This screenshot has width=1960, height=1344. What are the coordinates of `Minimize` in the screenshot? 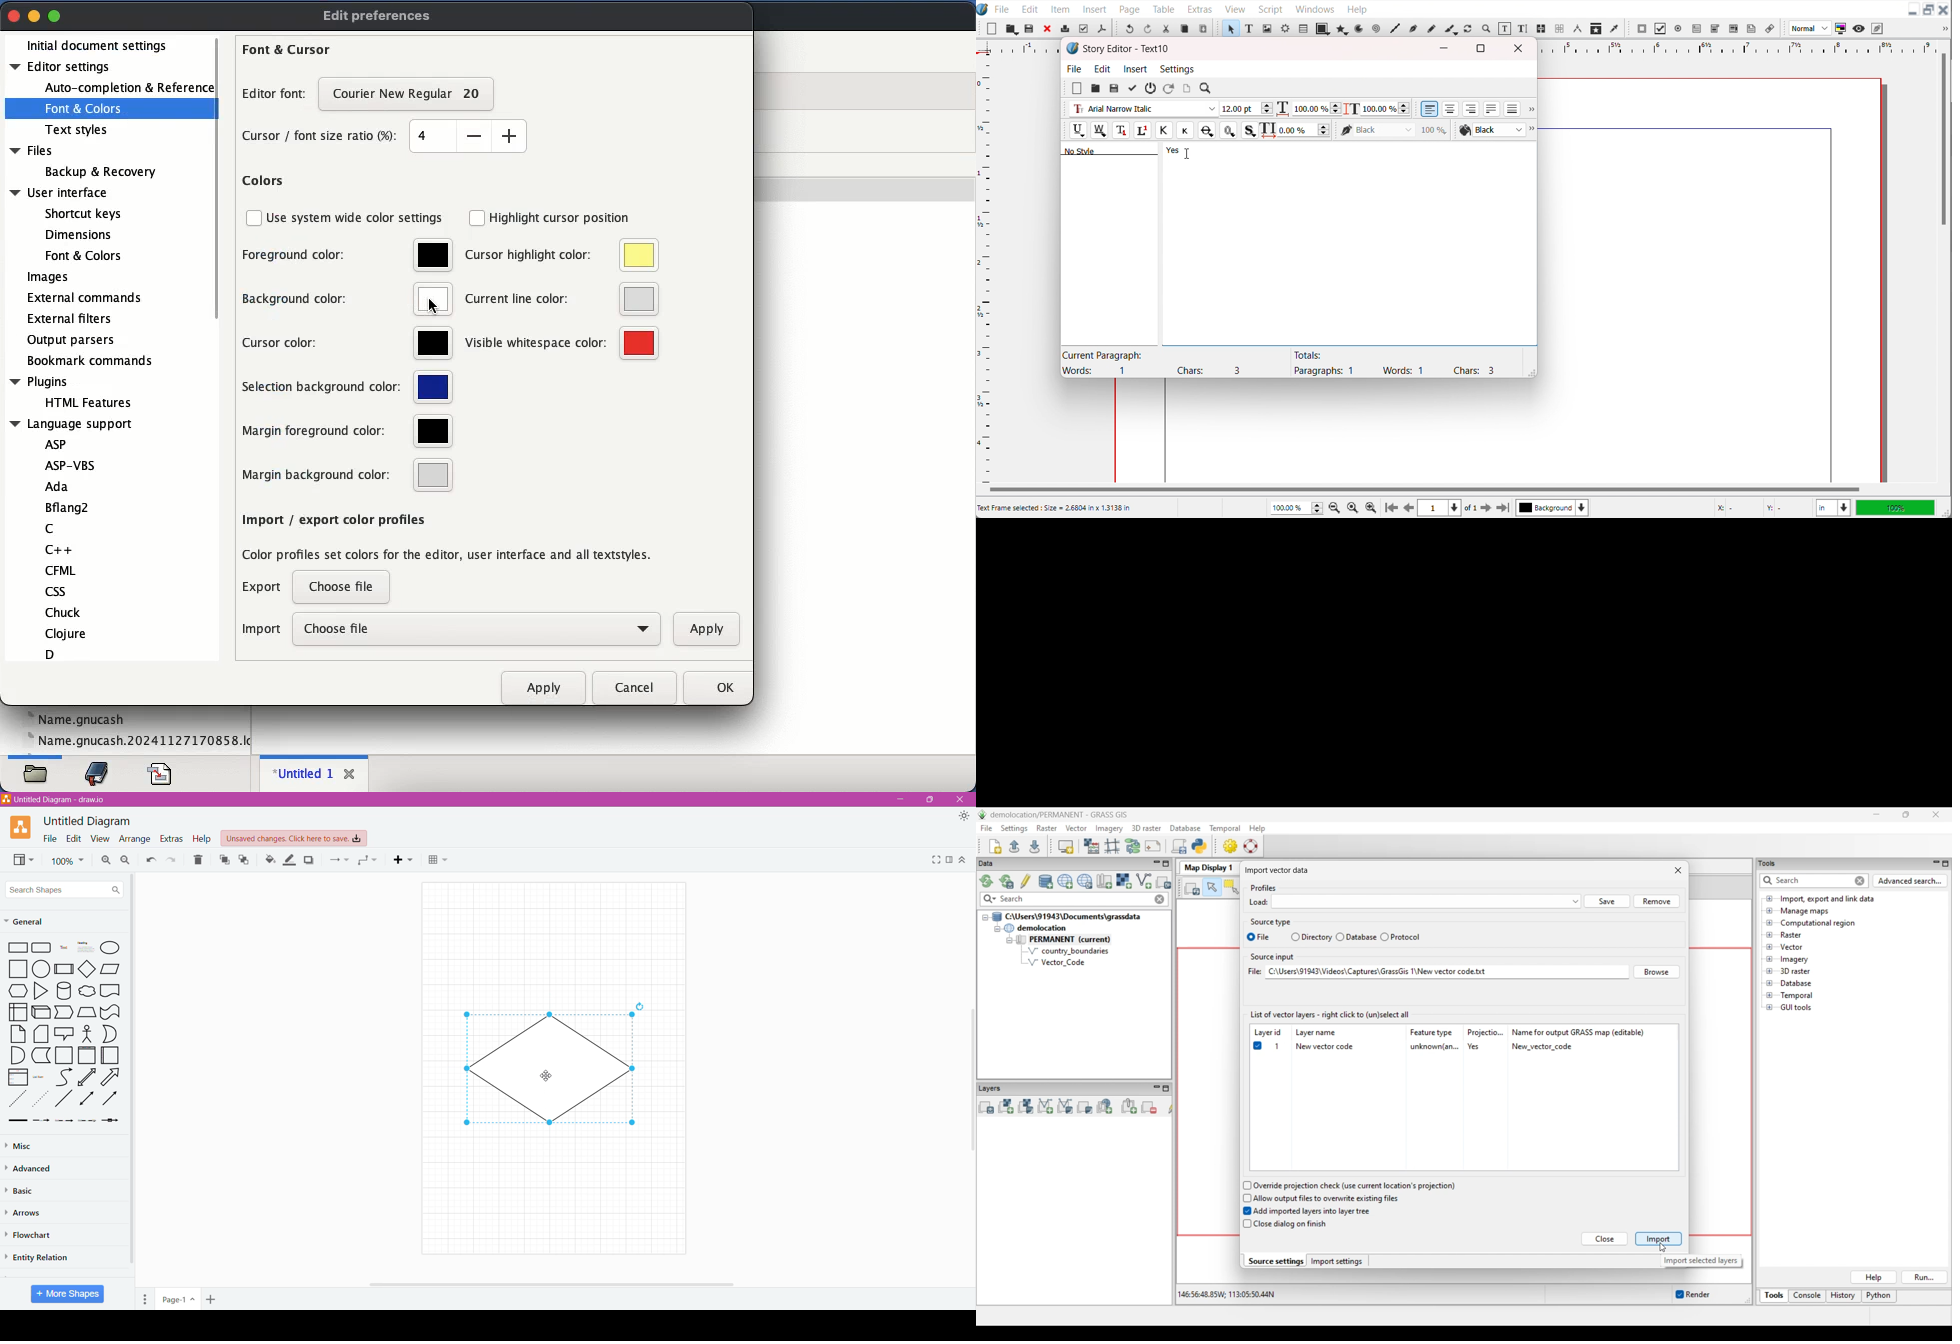 It's located at (1913, 10).